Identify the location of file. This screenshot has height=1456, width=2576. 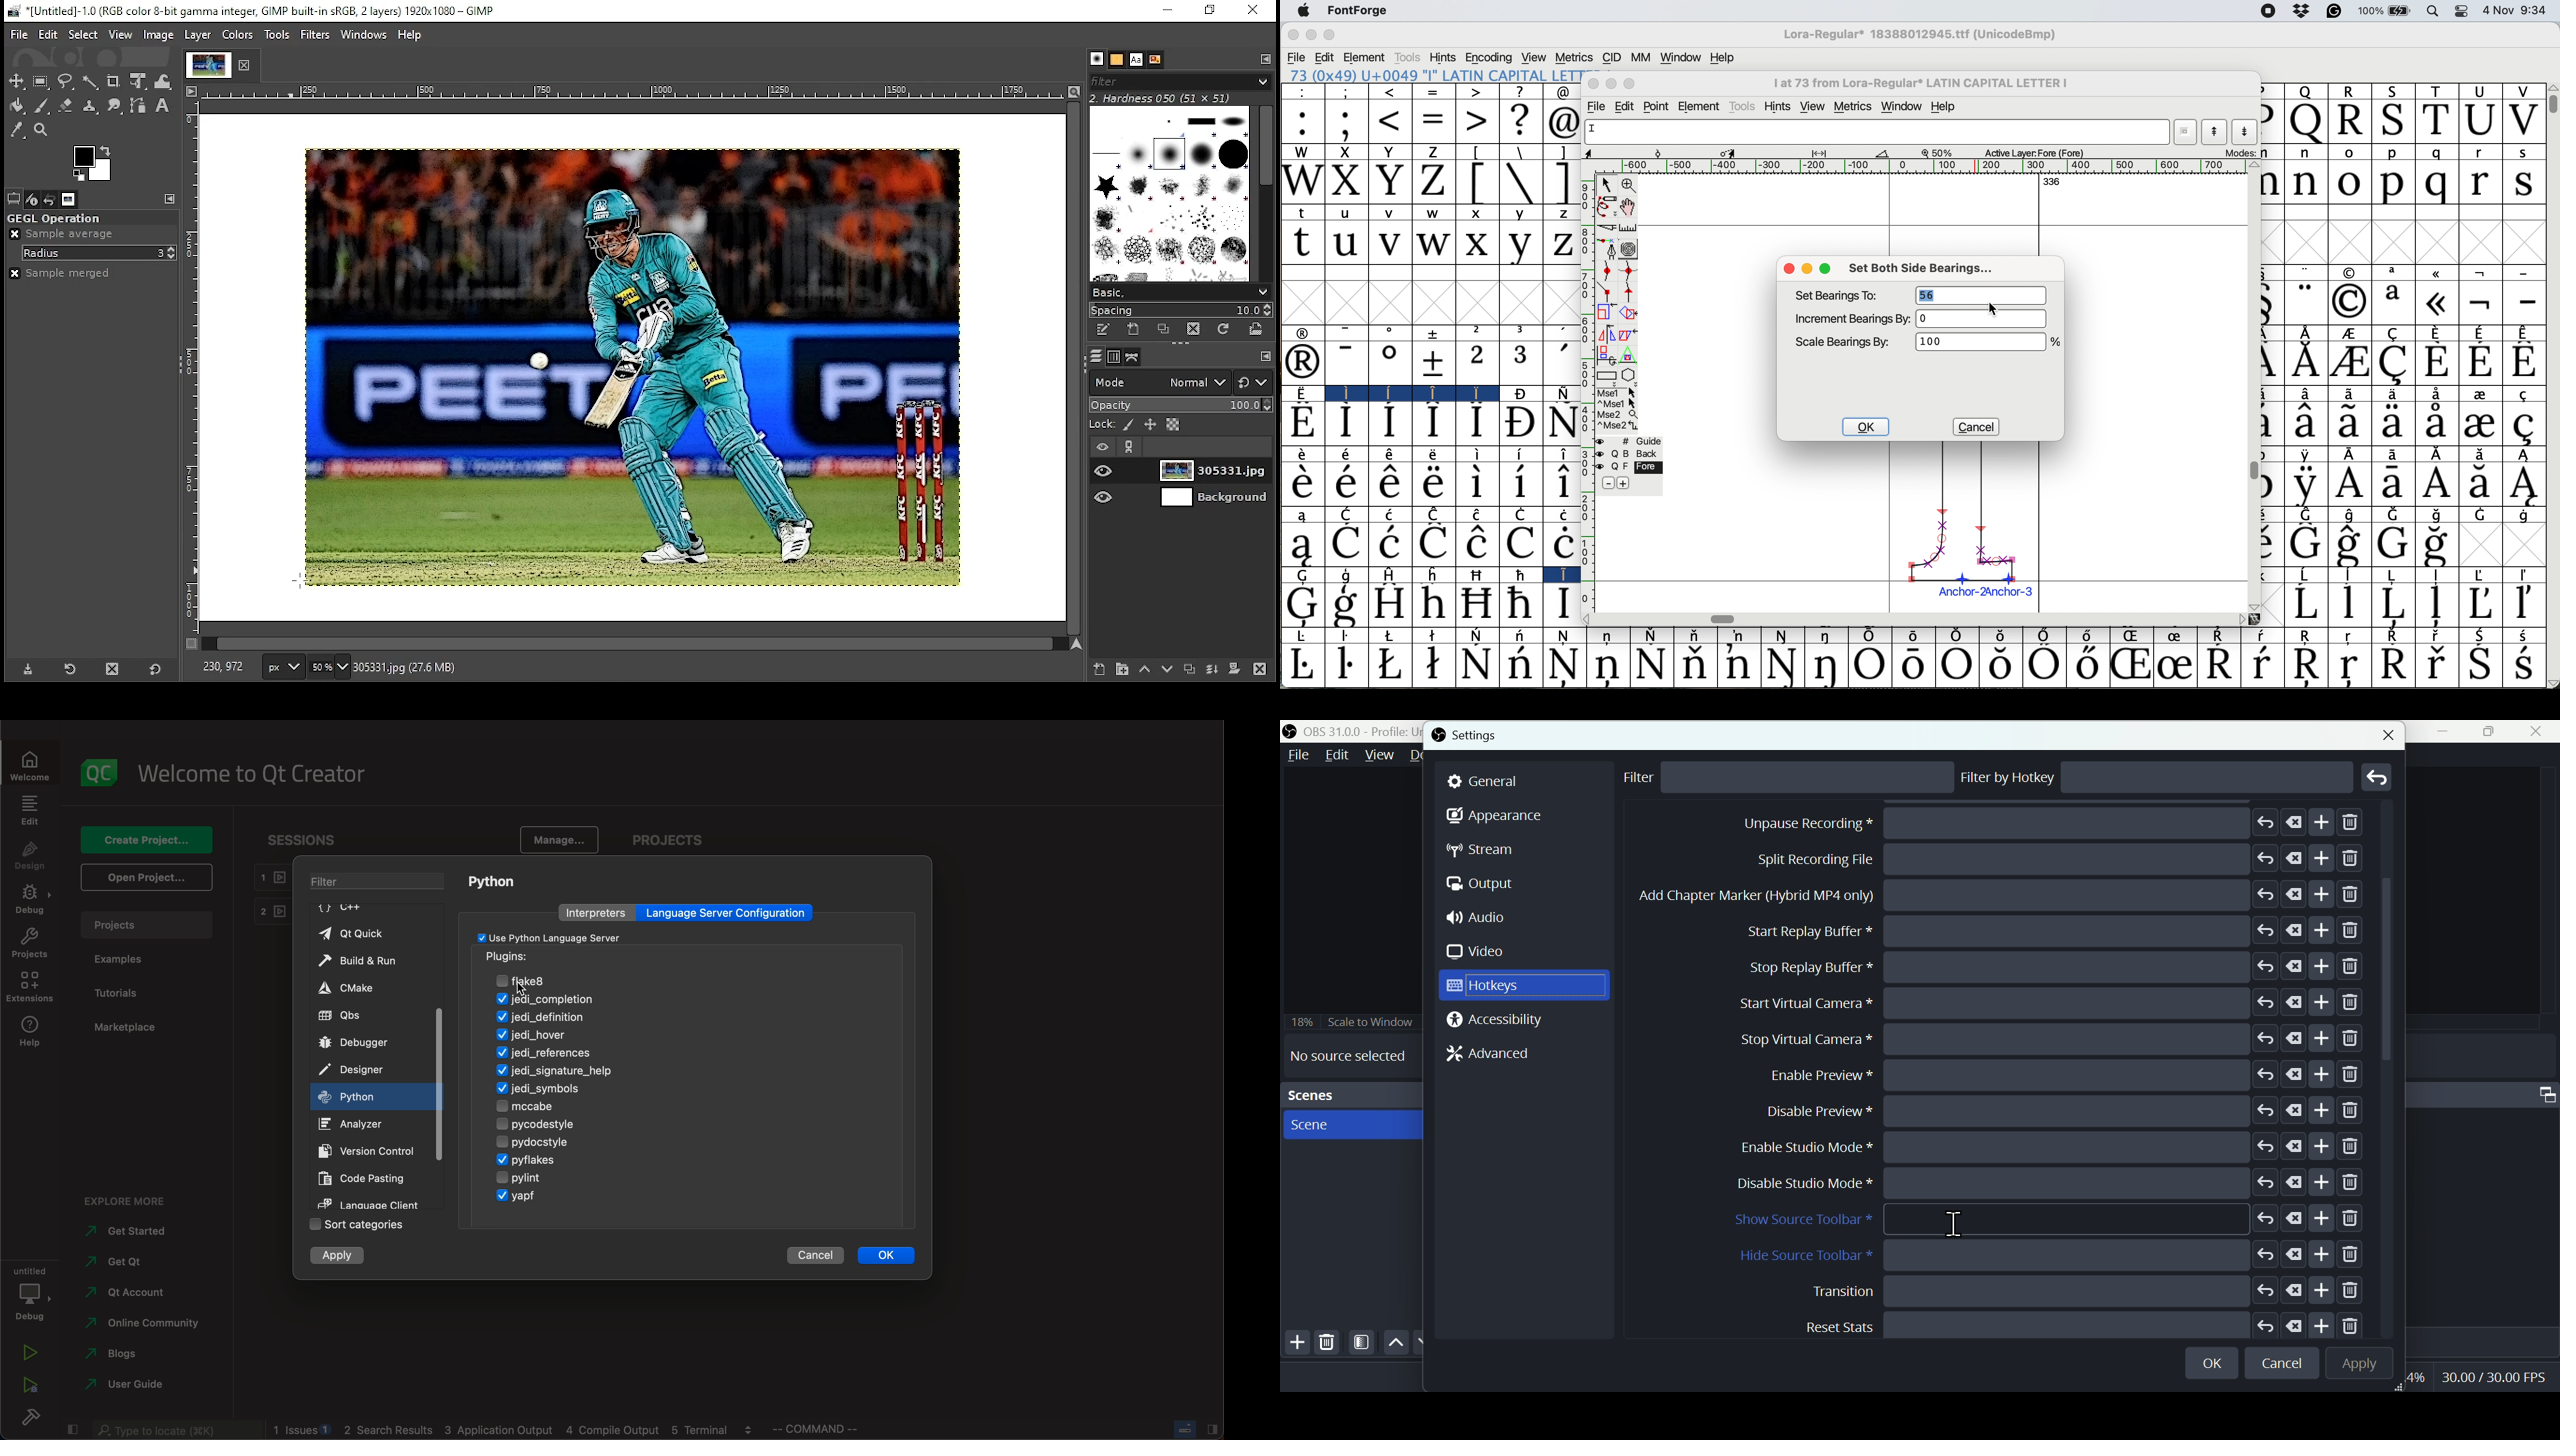
(1299, 755).